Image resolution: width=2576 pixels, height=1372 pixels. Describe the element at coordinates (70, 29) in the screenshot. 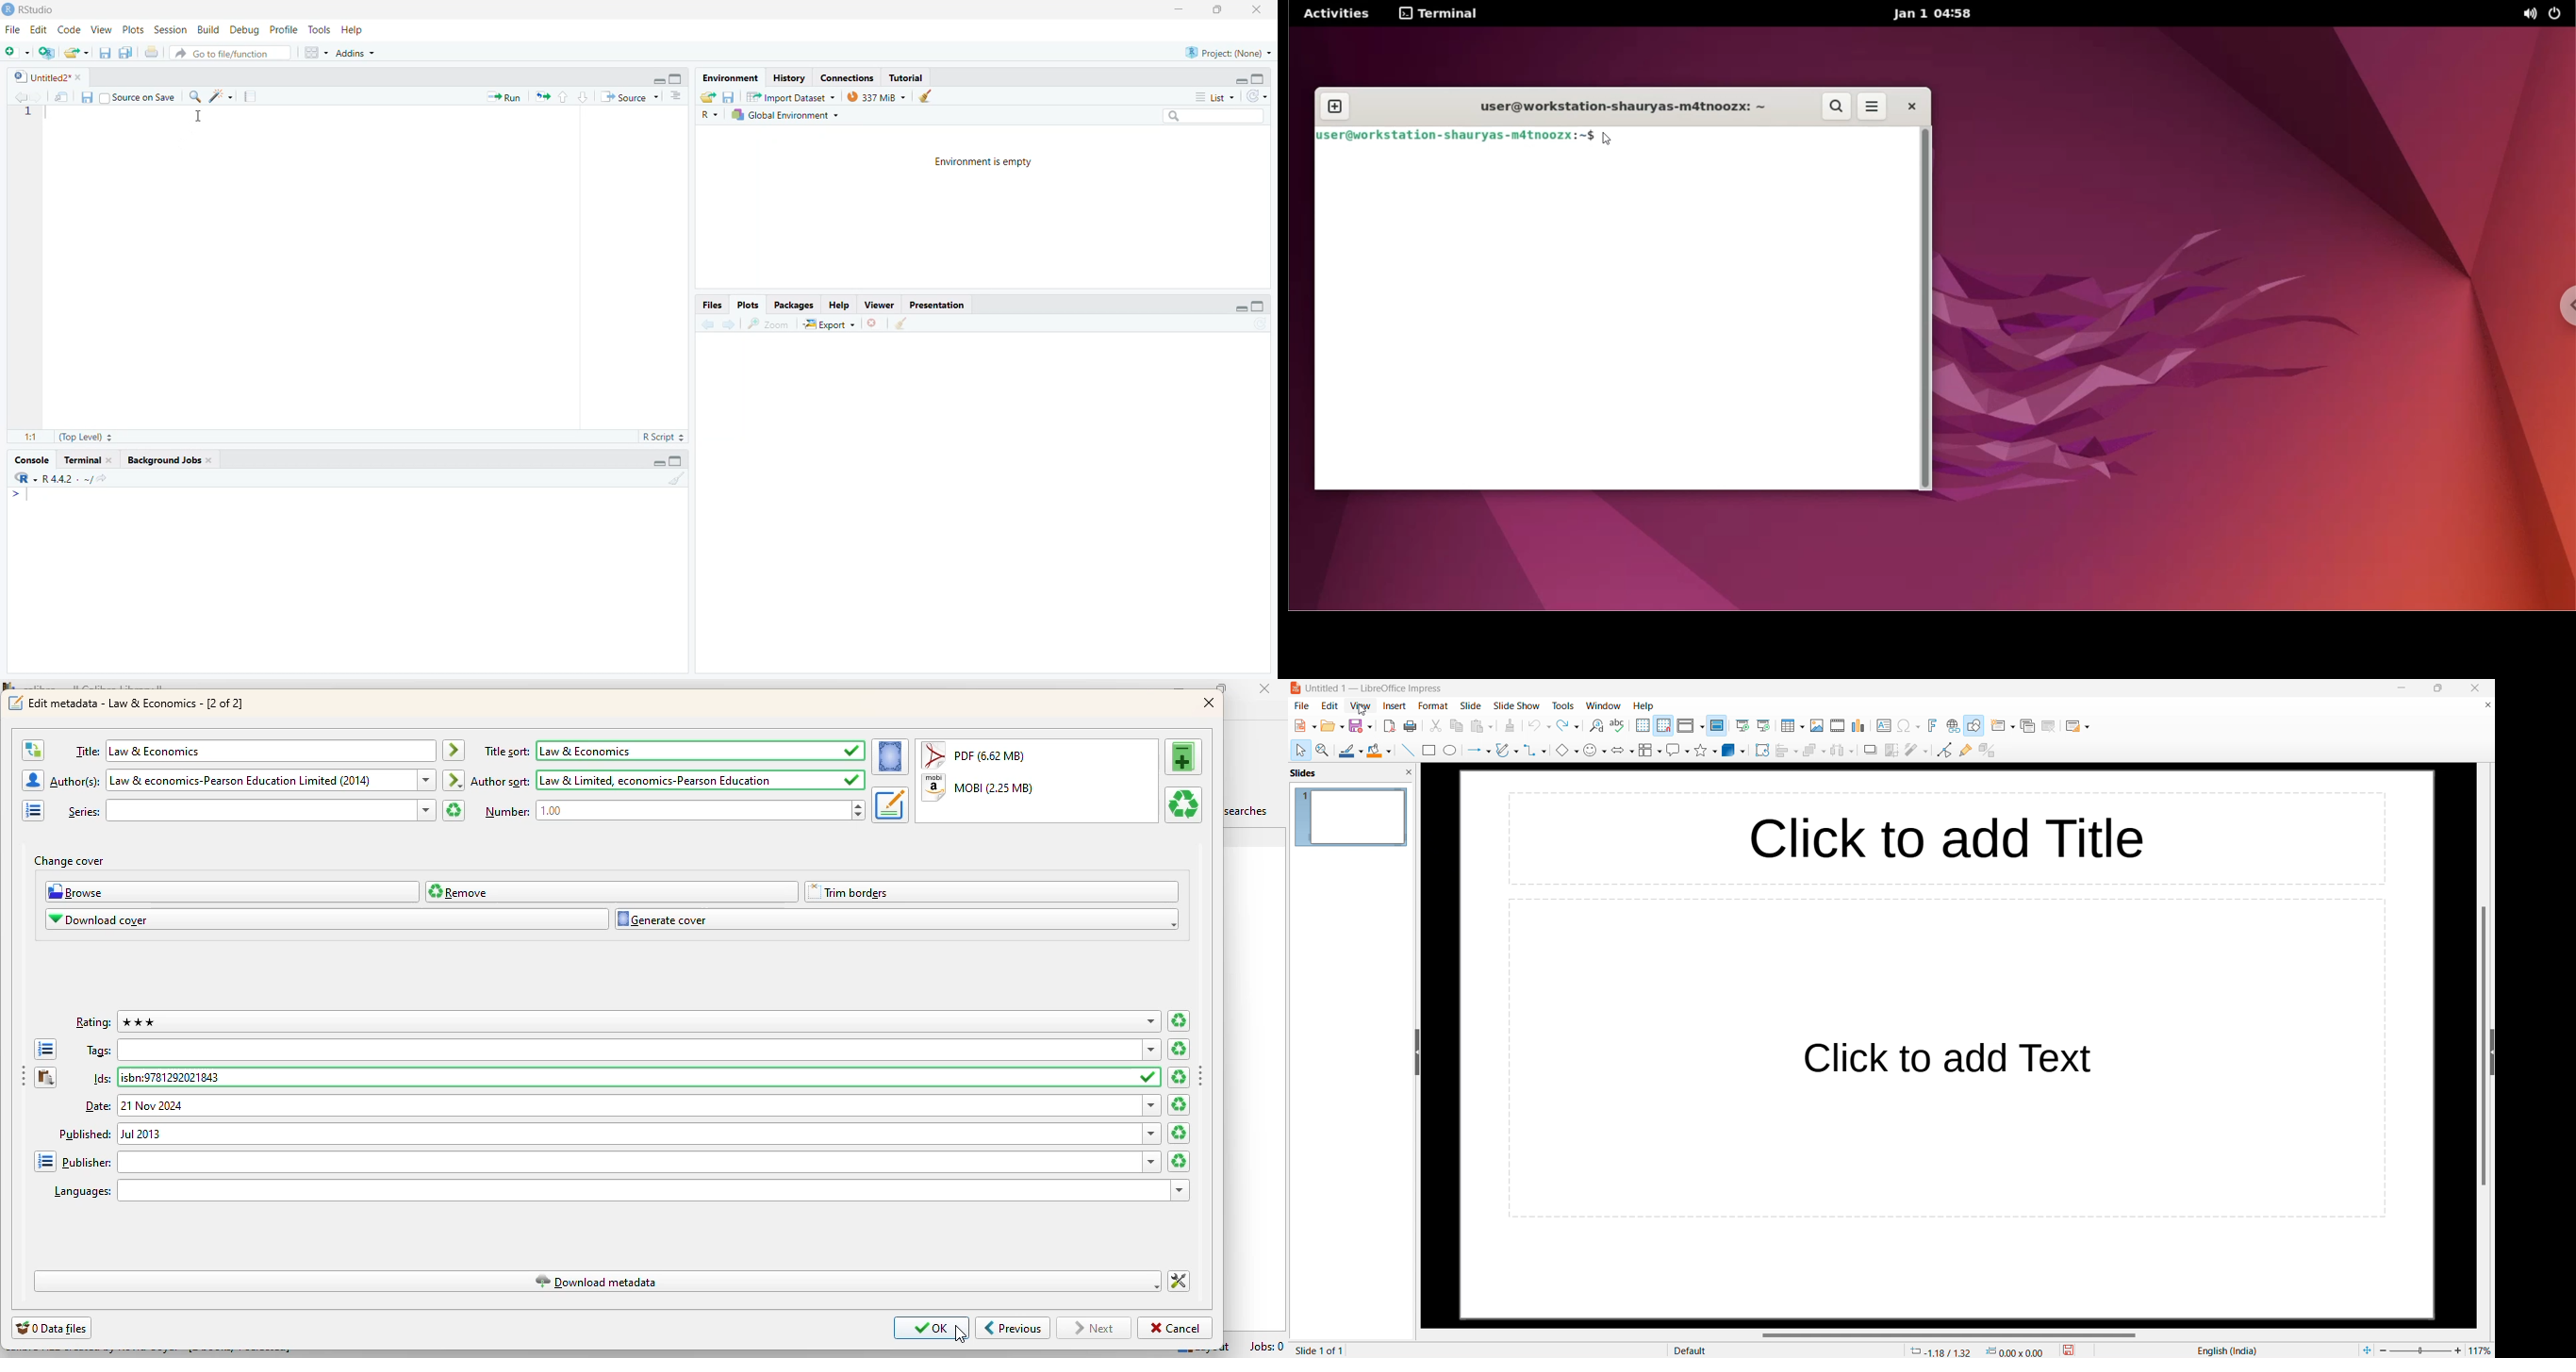

I see `Code` at that location.